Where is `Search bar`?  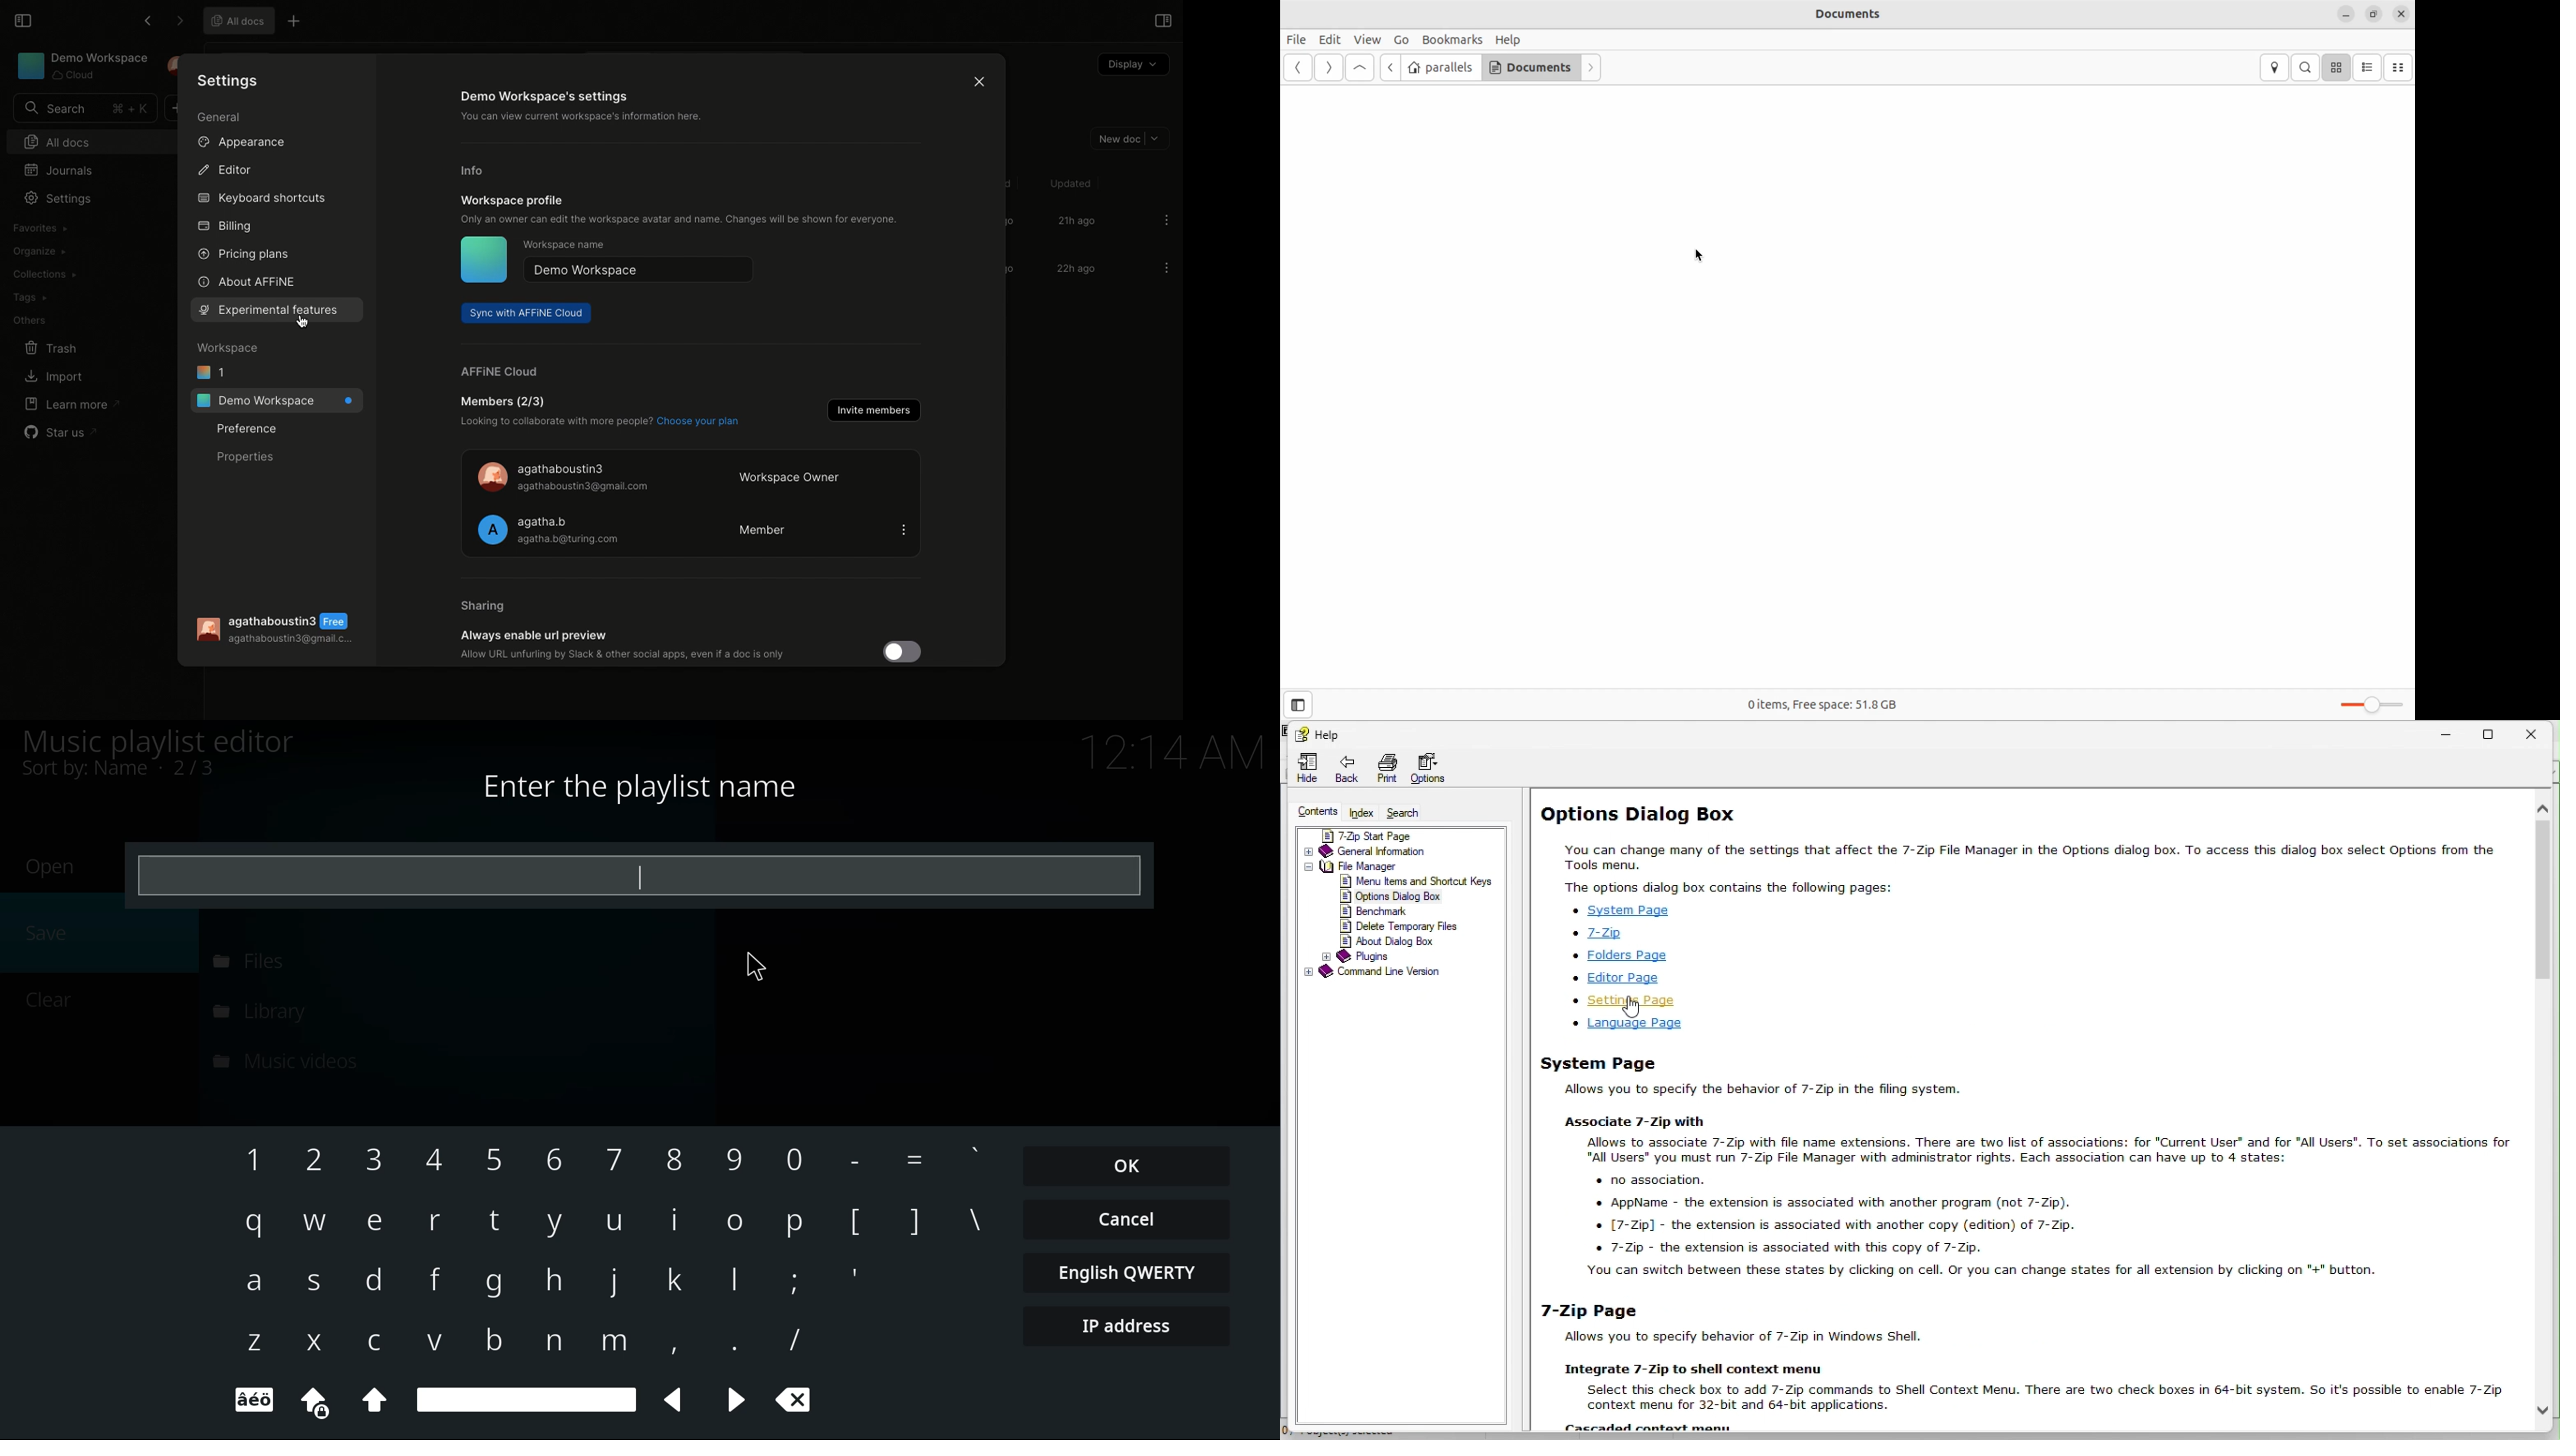 Search bar is located at coordinates (83, 108).